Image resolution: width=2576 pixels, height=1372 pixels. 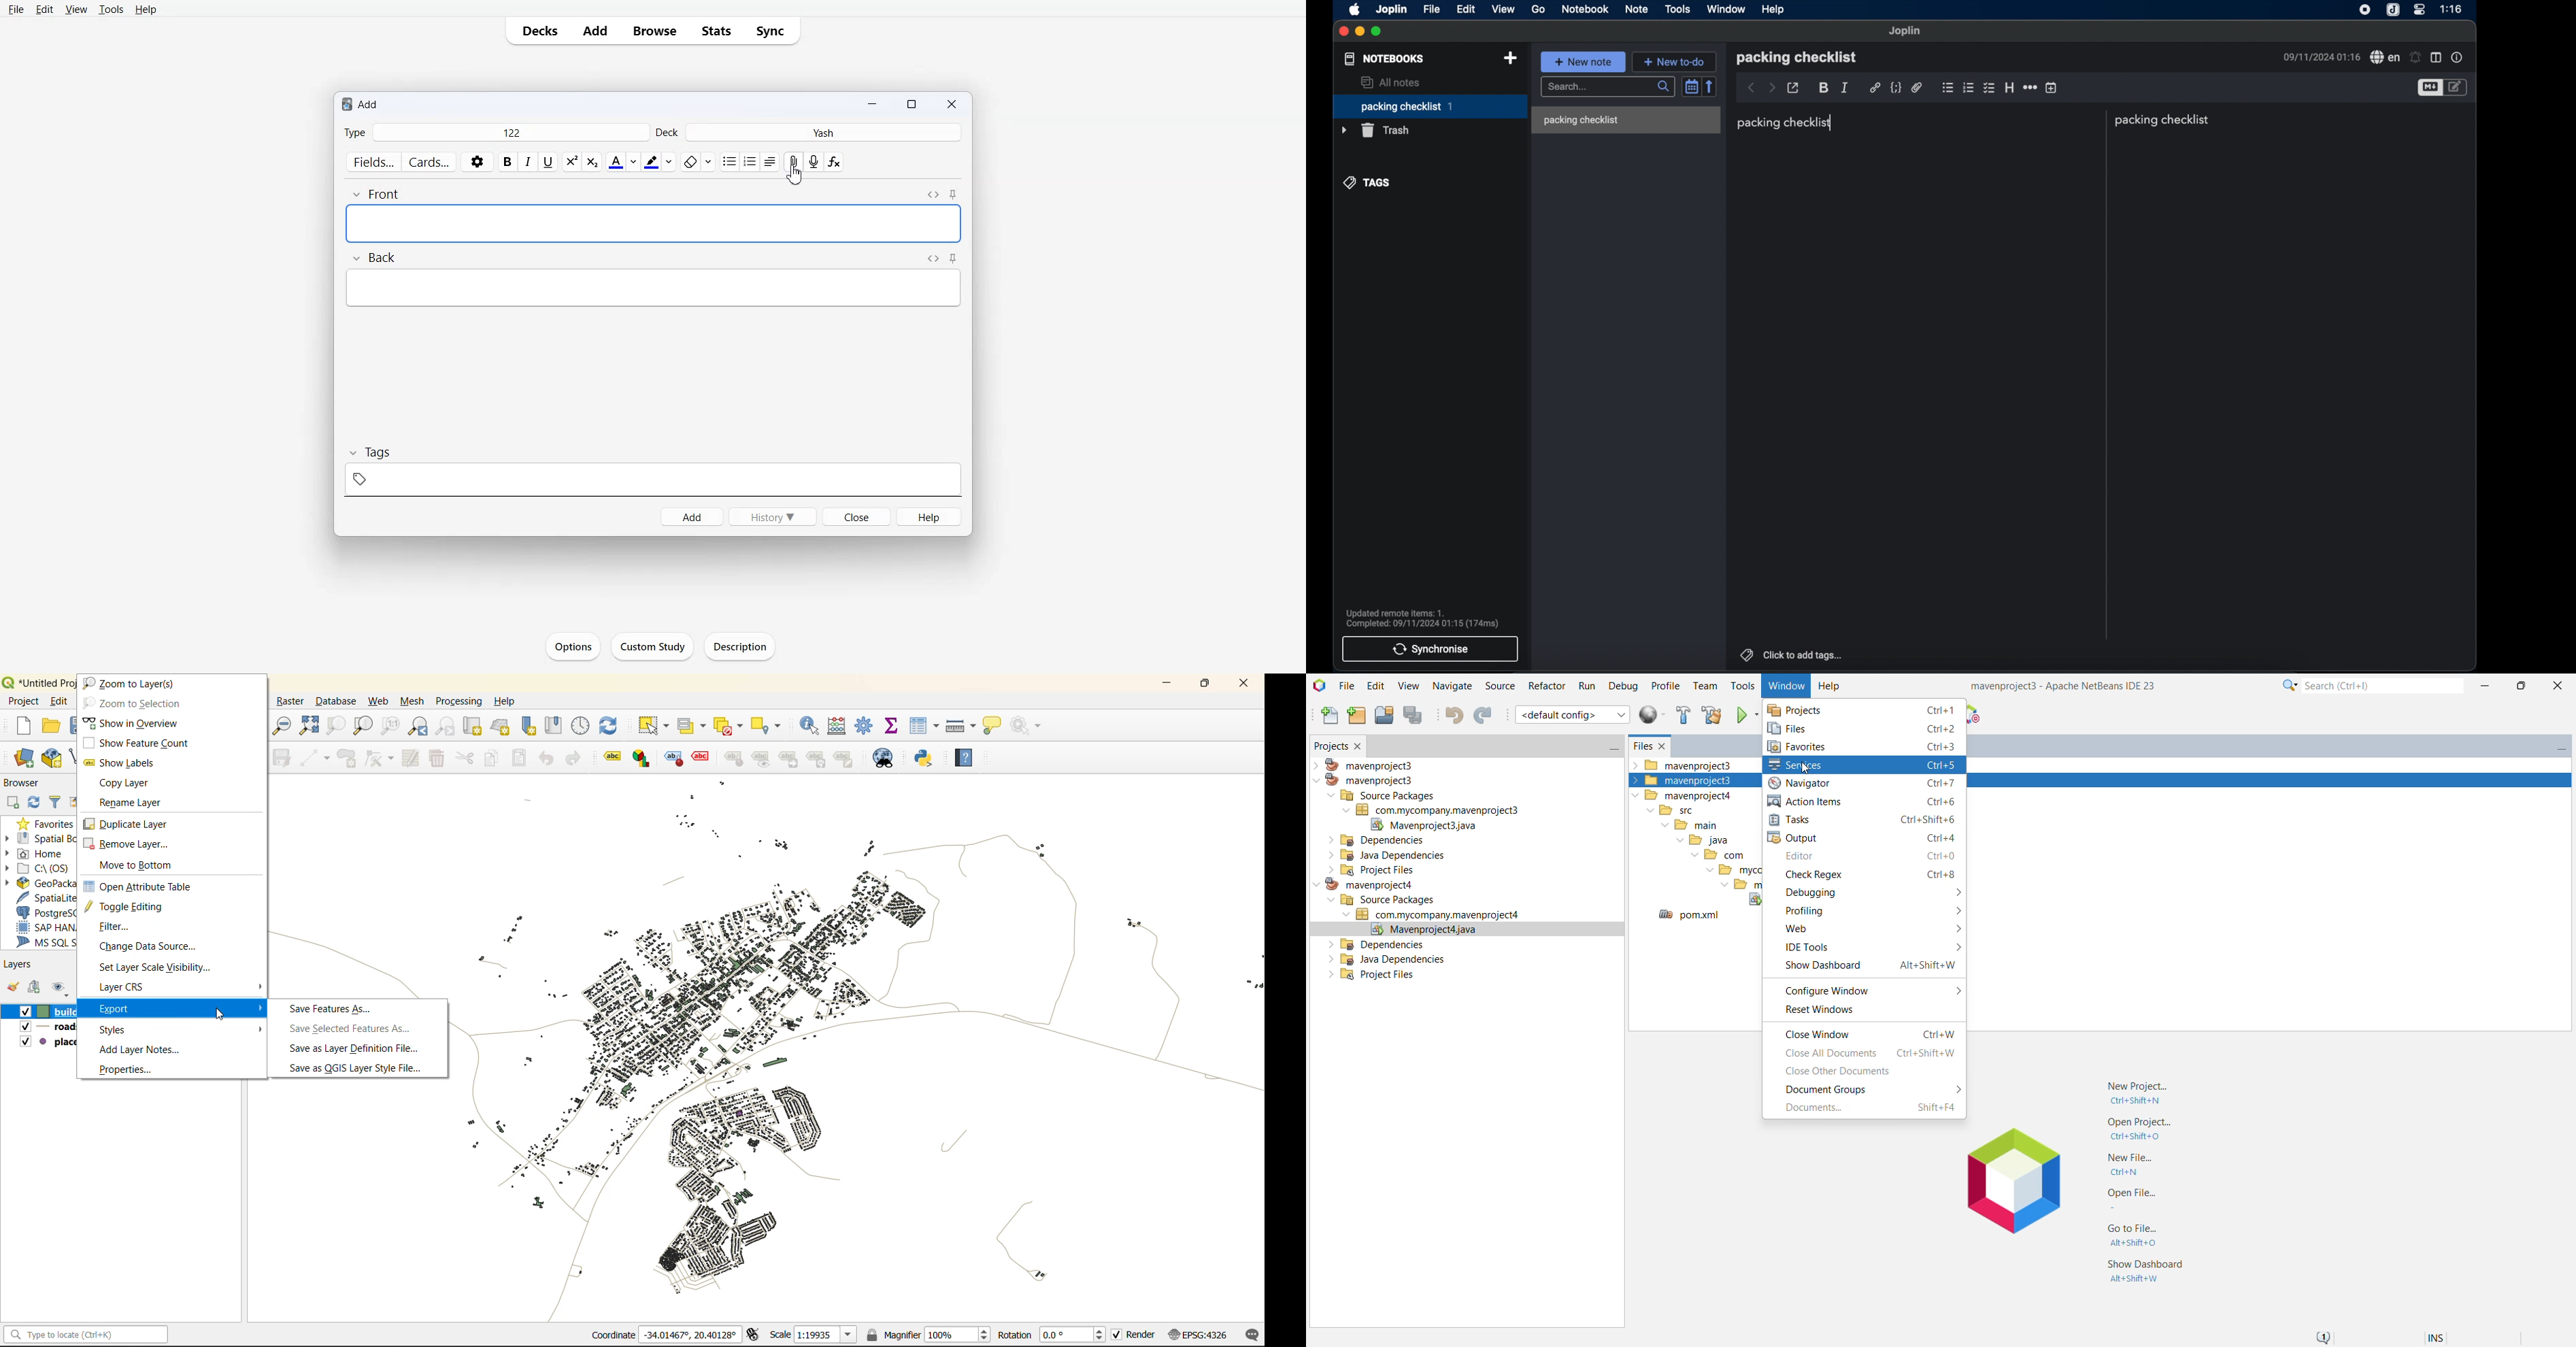 I want to click on click to add tags, so click(x=1792, y=654).